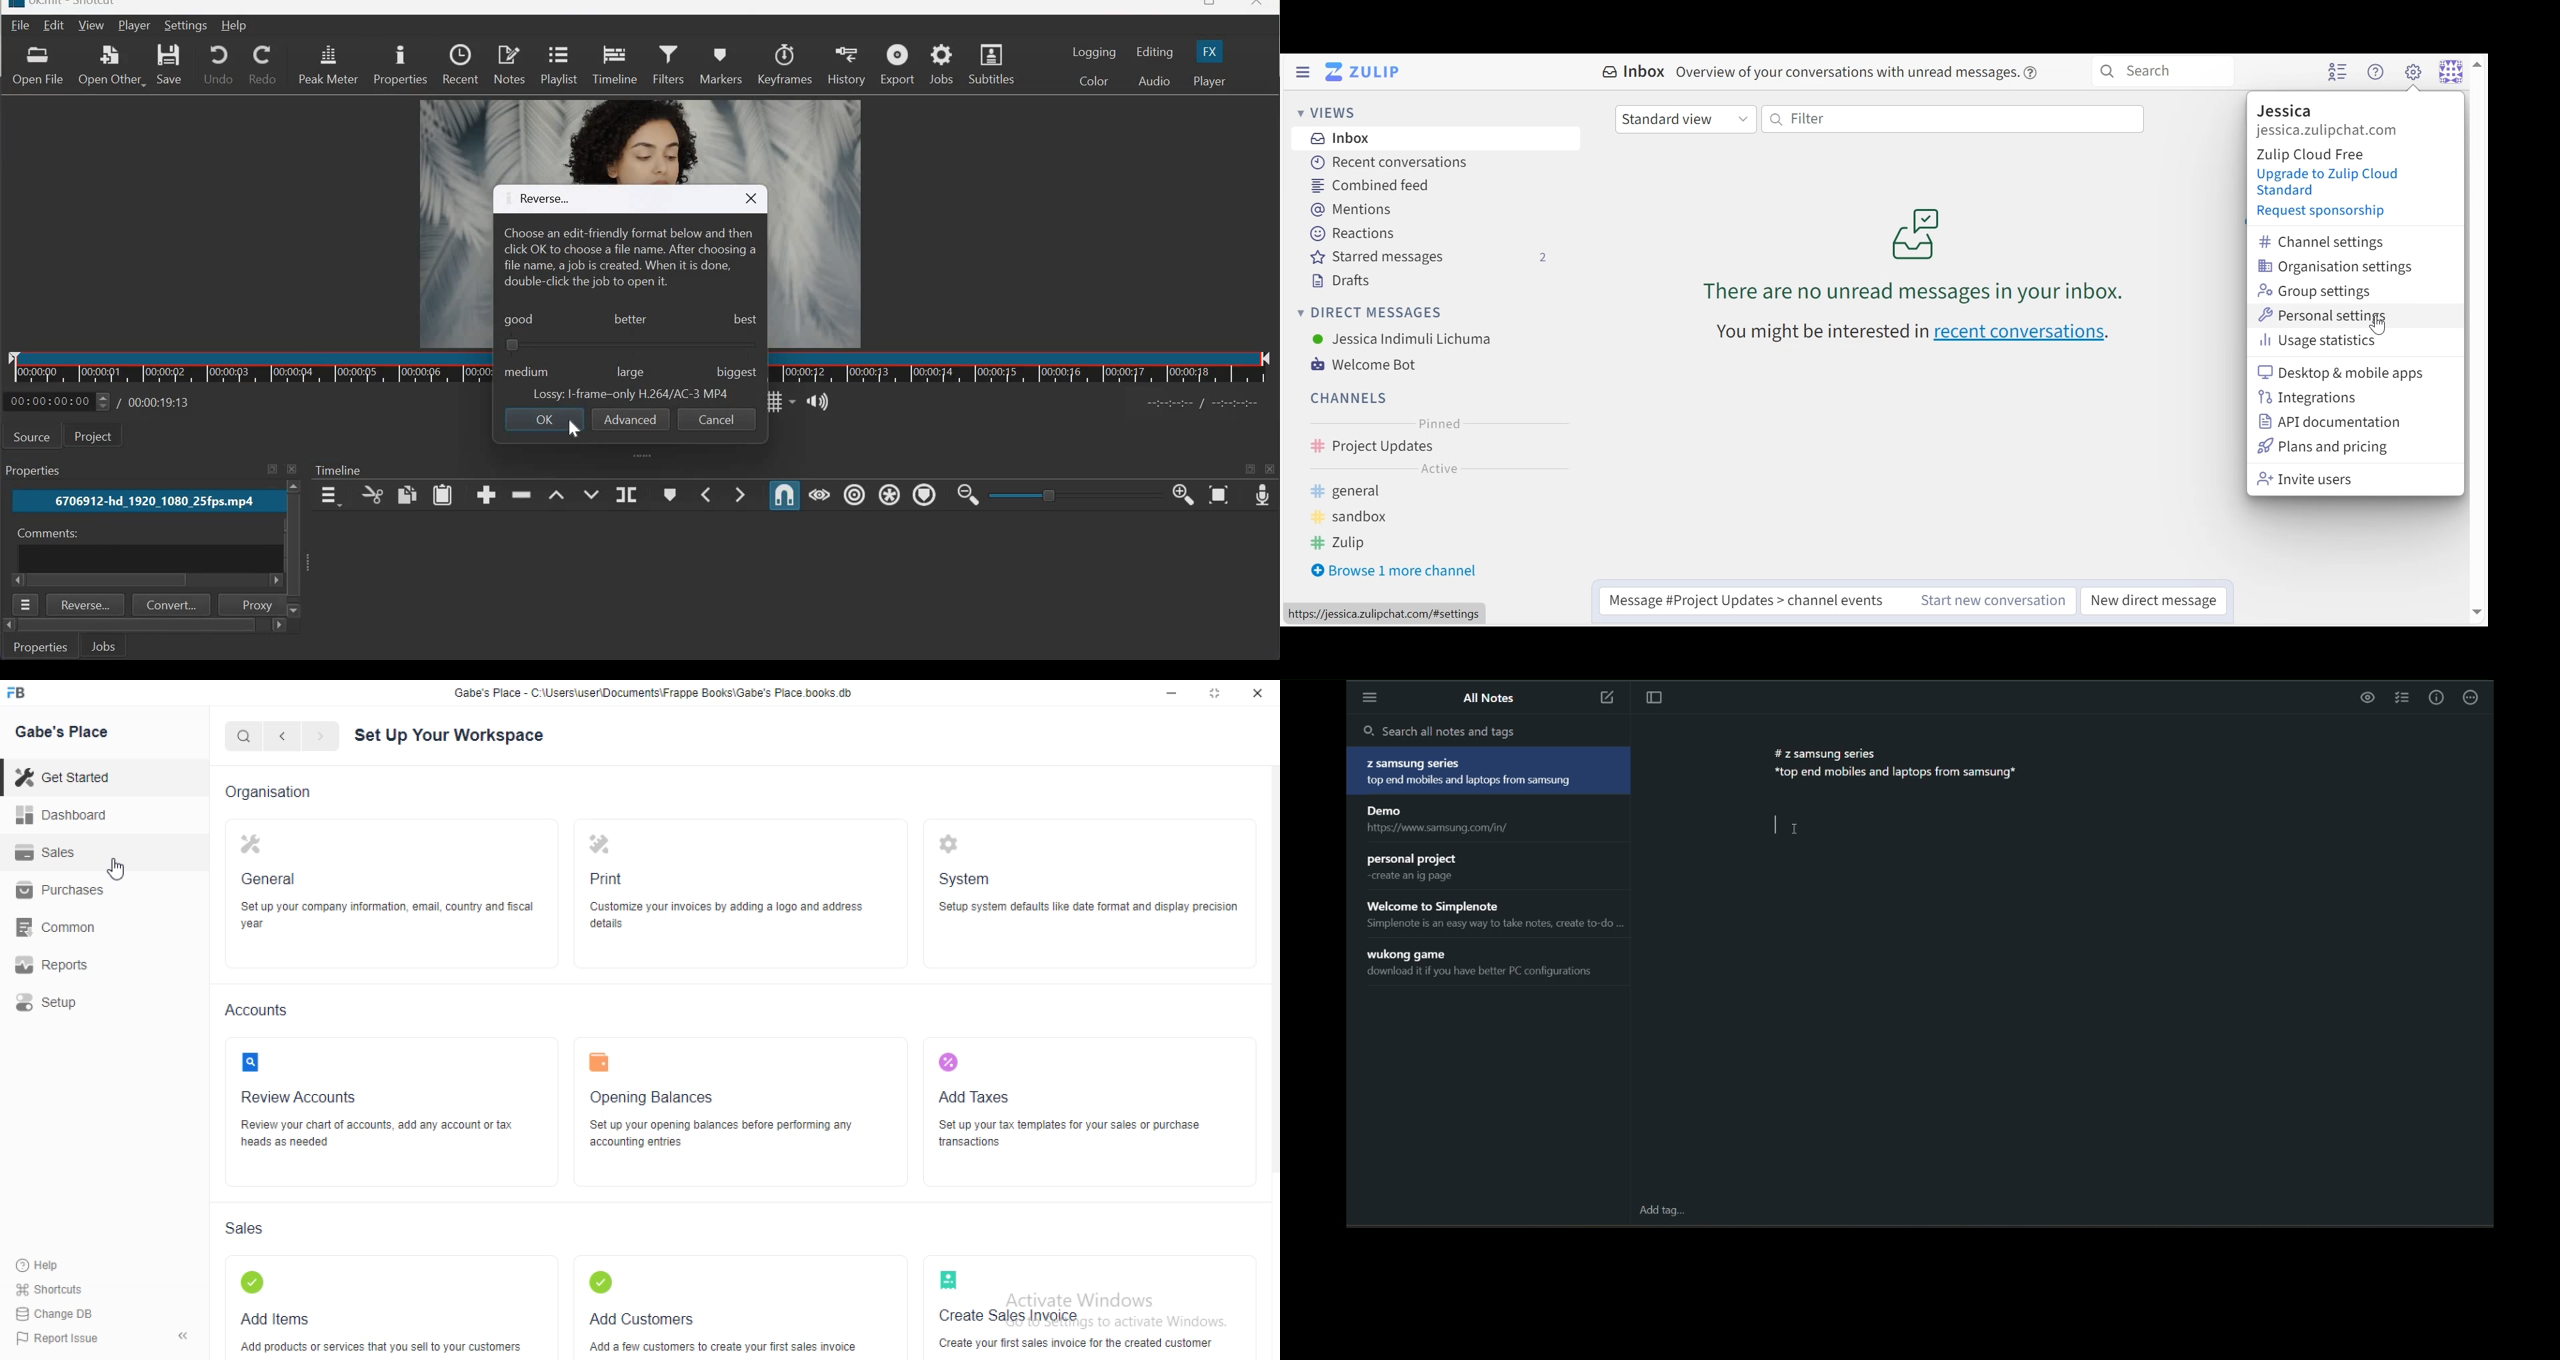 The width and height of the screenshot is (2576, 1372). Describe the element at coordinates (1374, 184) in the screenshot. I see `Combined Feed` at that location.